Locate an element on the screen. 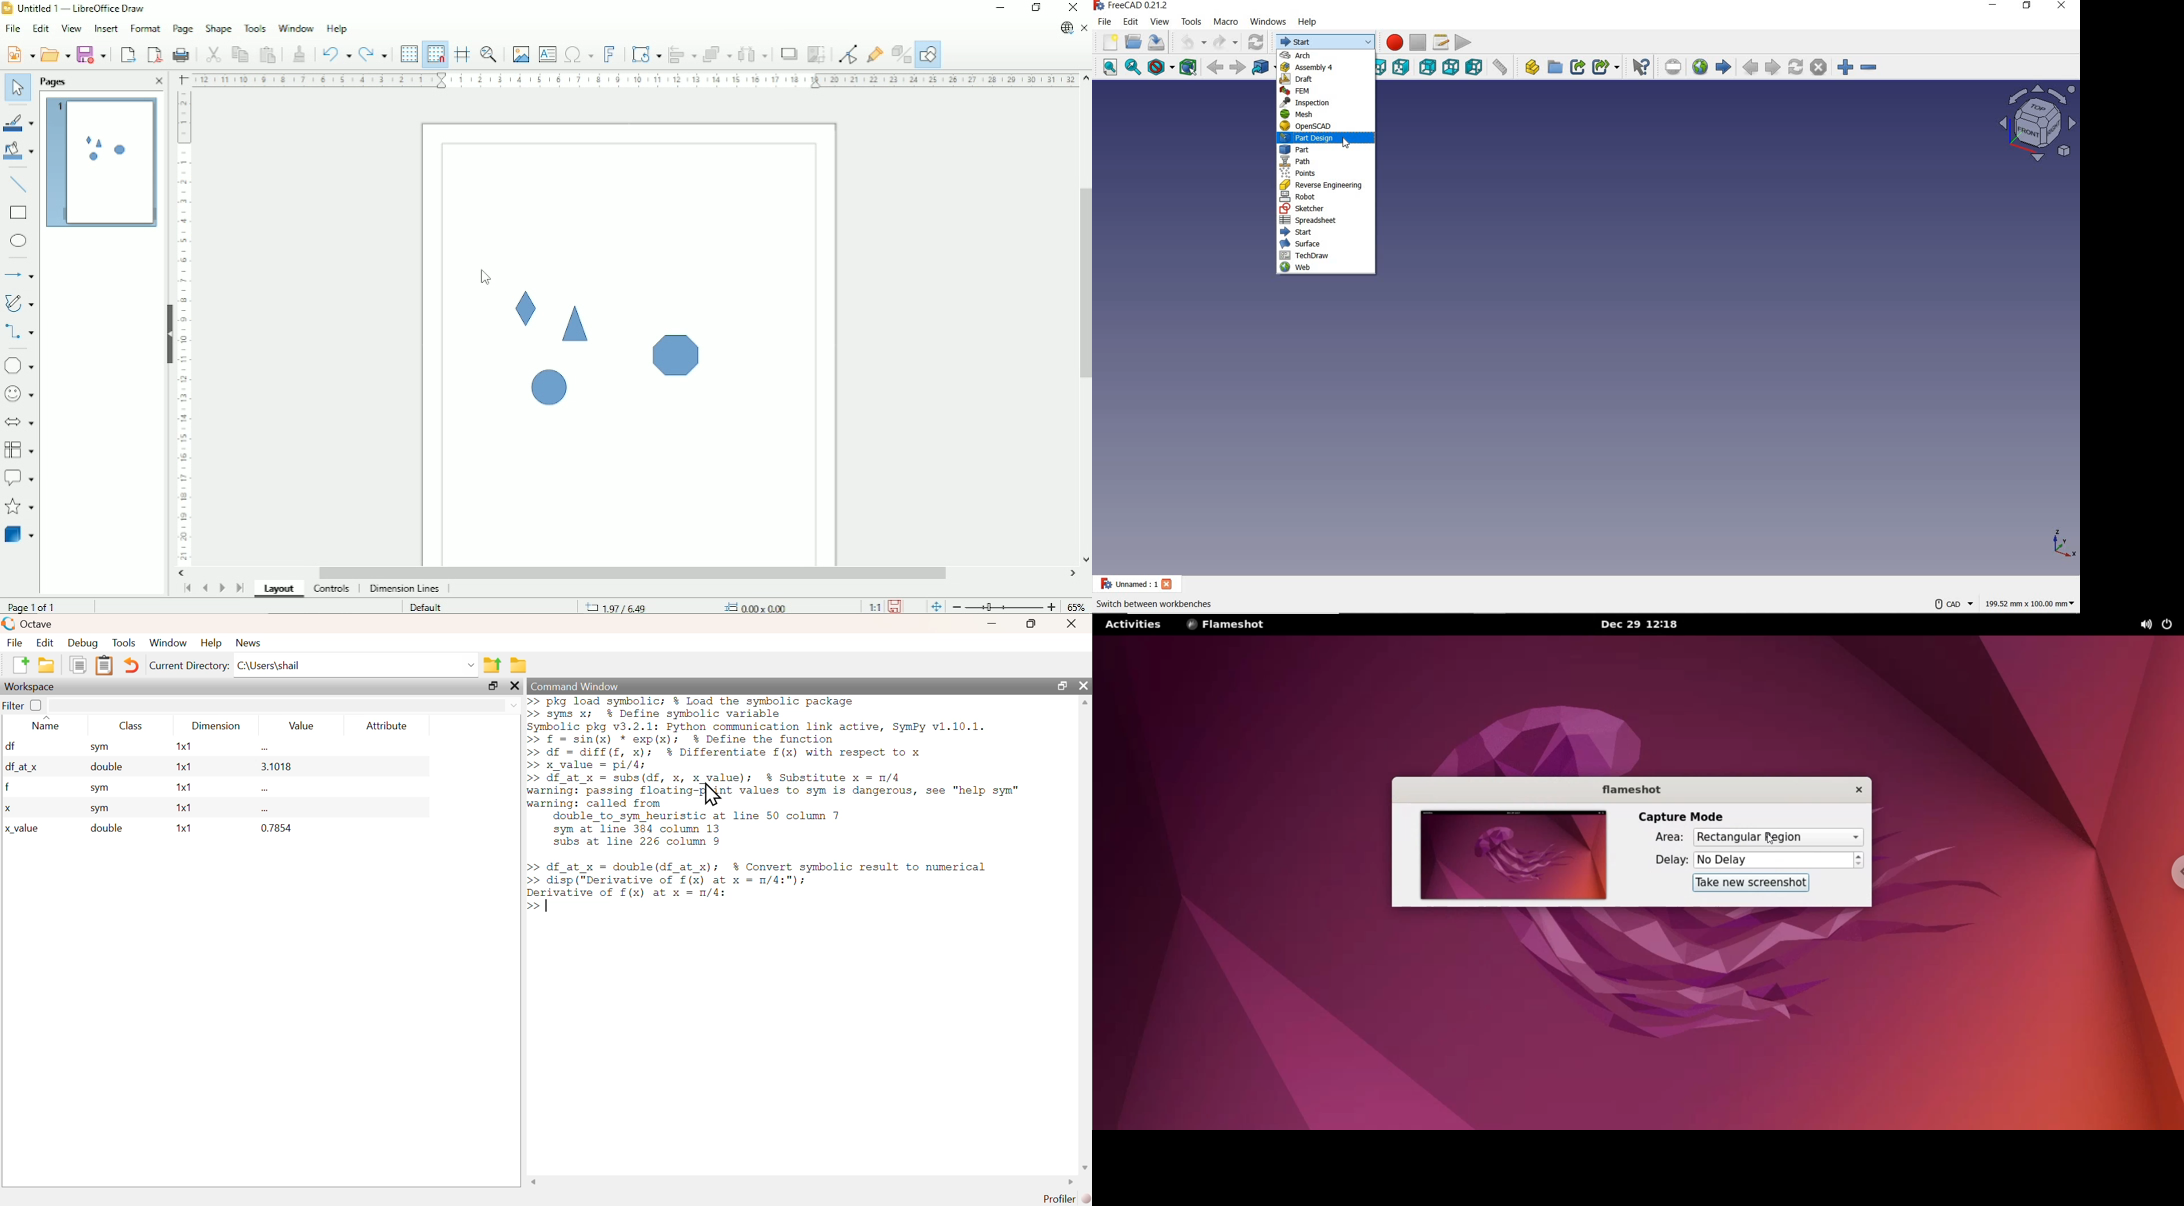 This screenshot has width=2184, height=1232. Activities is located at coordinates (1132, 625).